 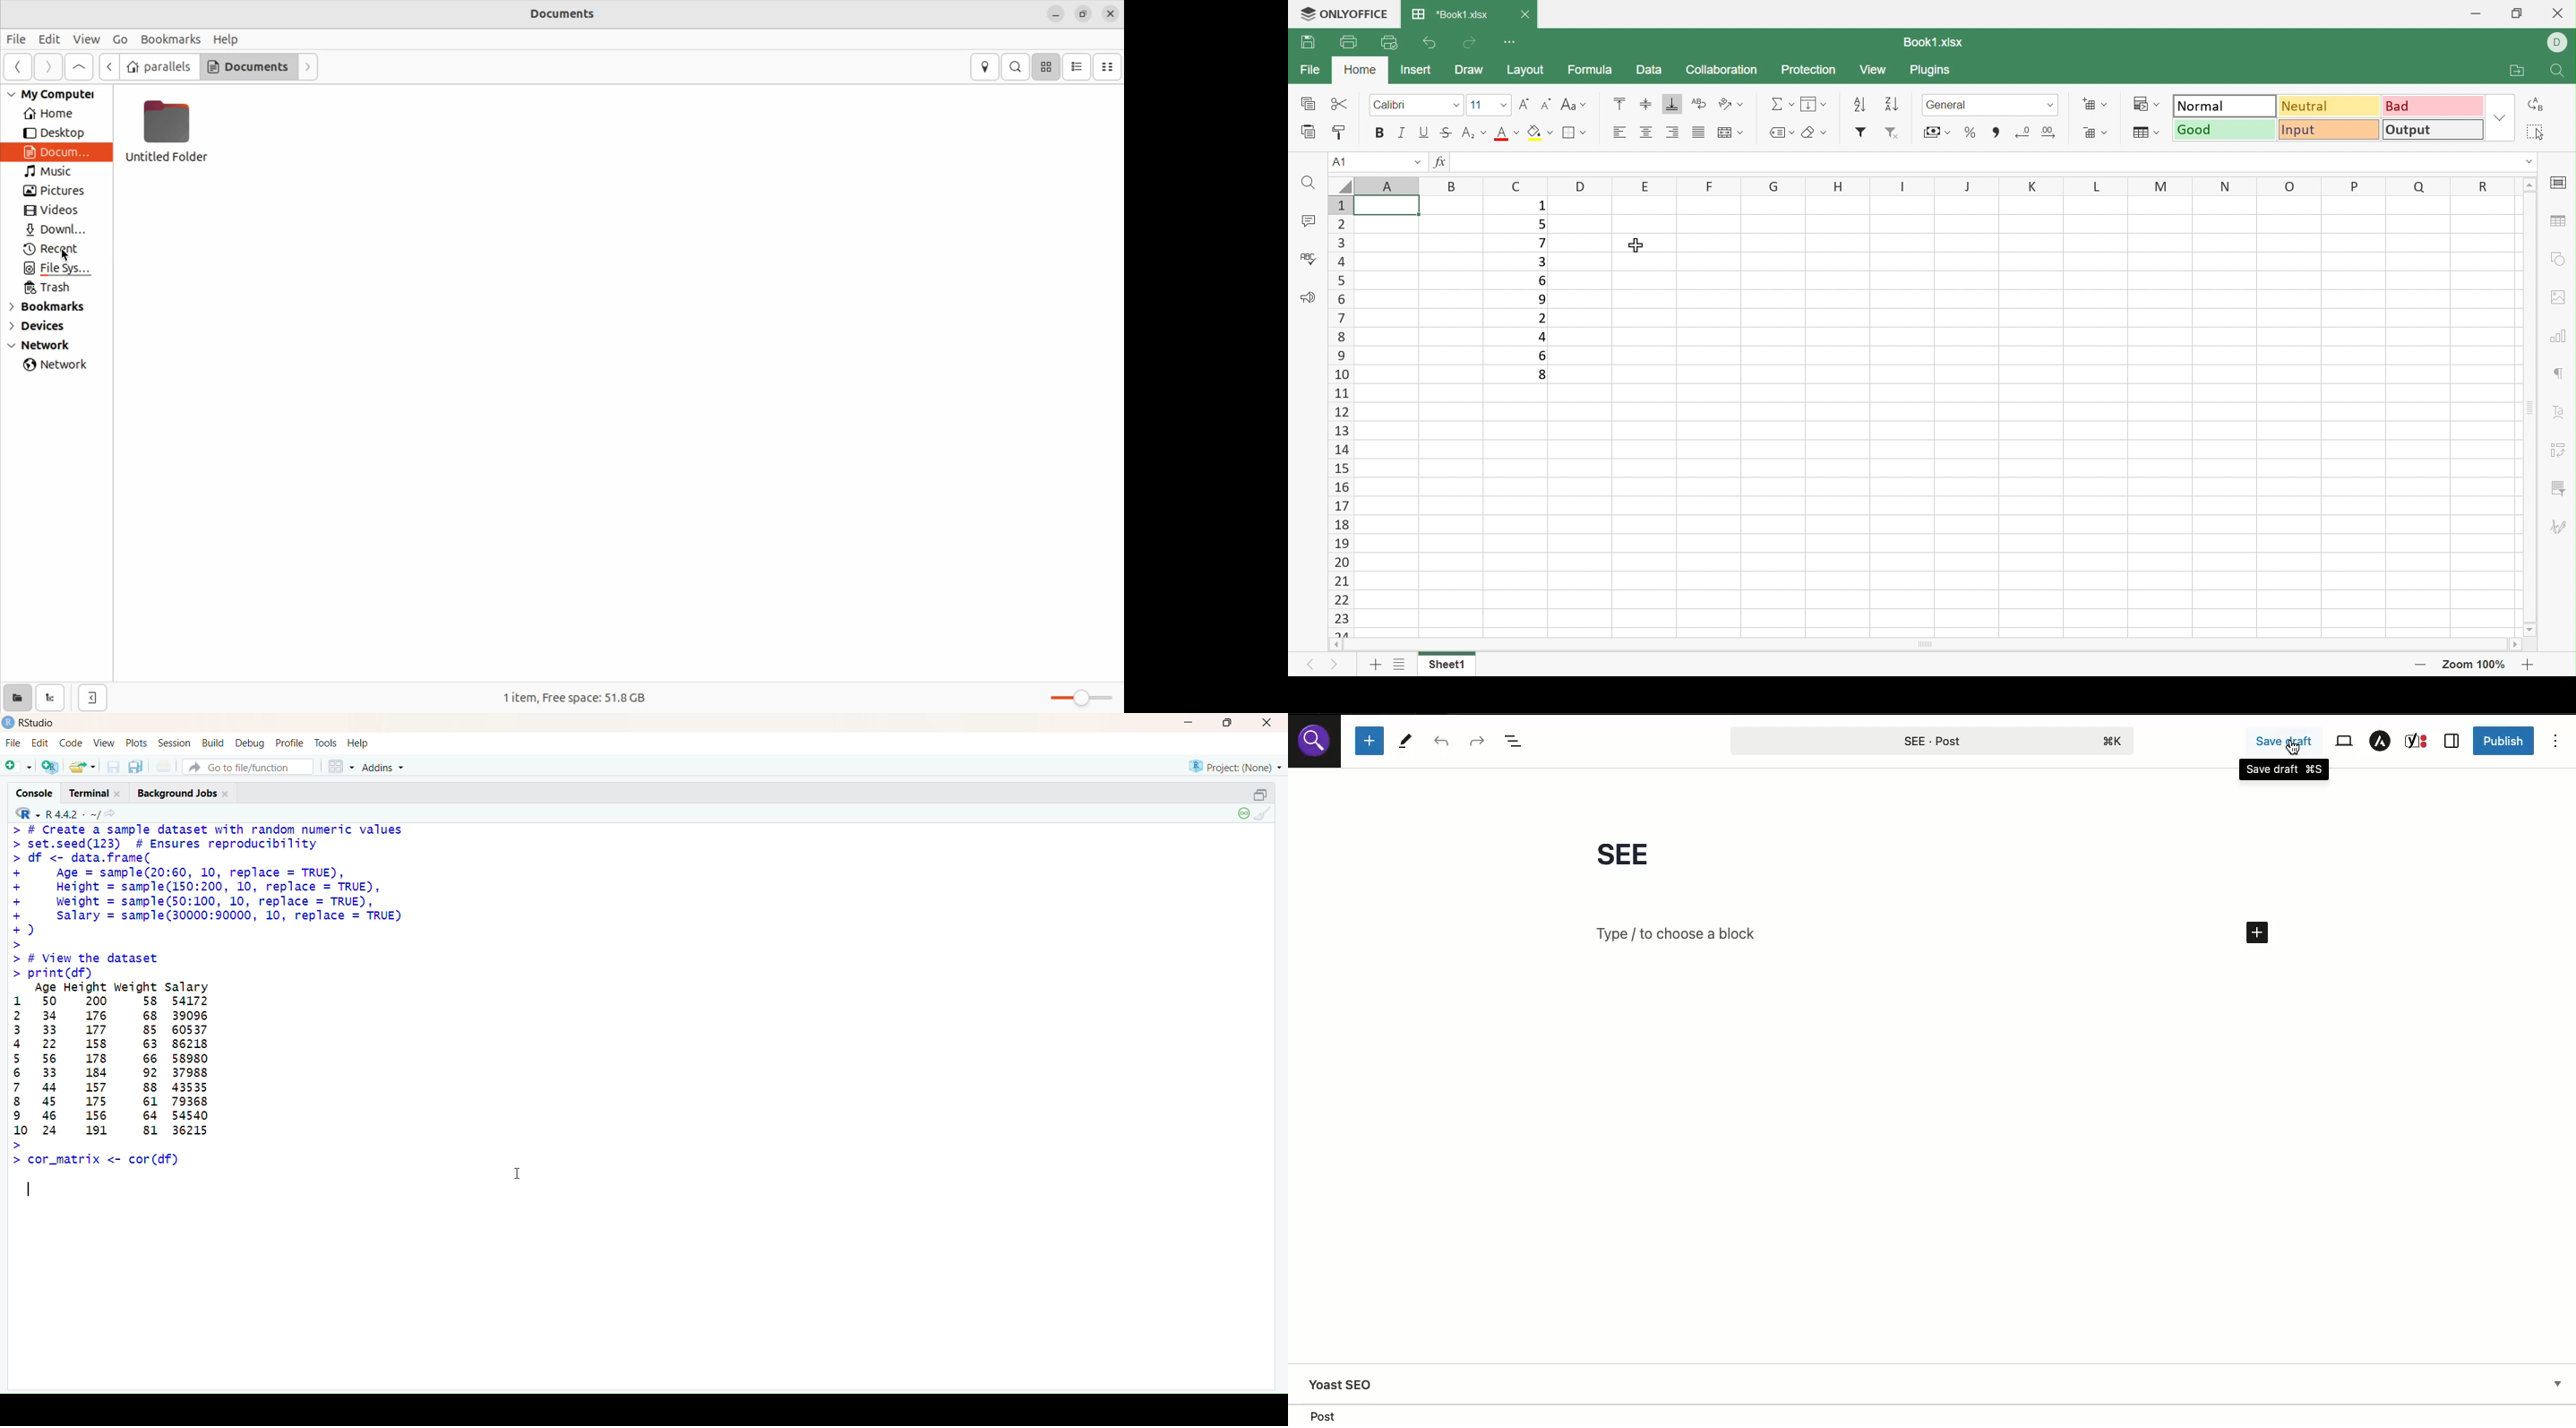 What do you see at coordinates (1652, 70) in the screenshot?
I see `Data` at bounding box center [1652, 70].